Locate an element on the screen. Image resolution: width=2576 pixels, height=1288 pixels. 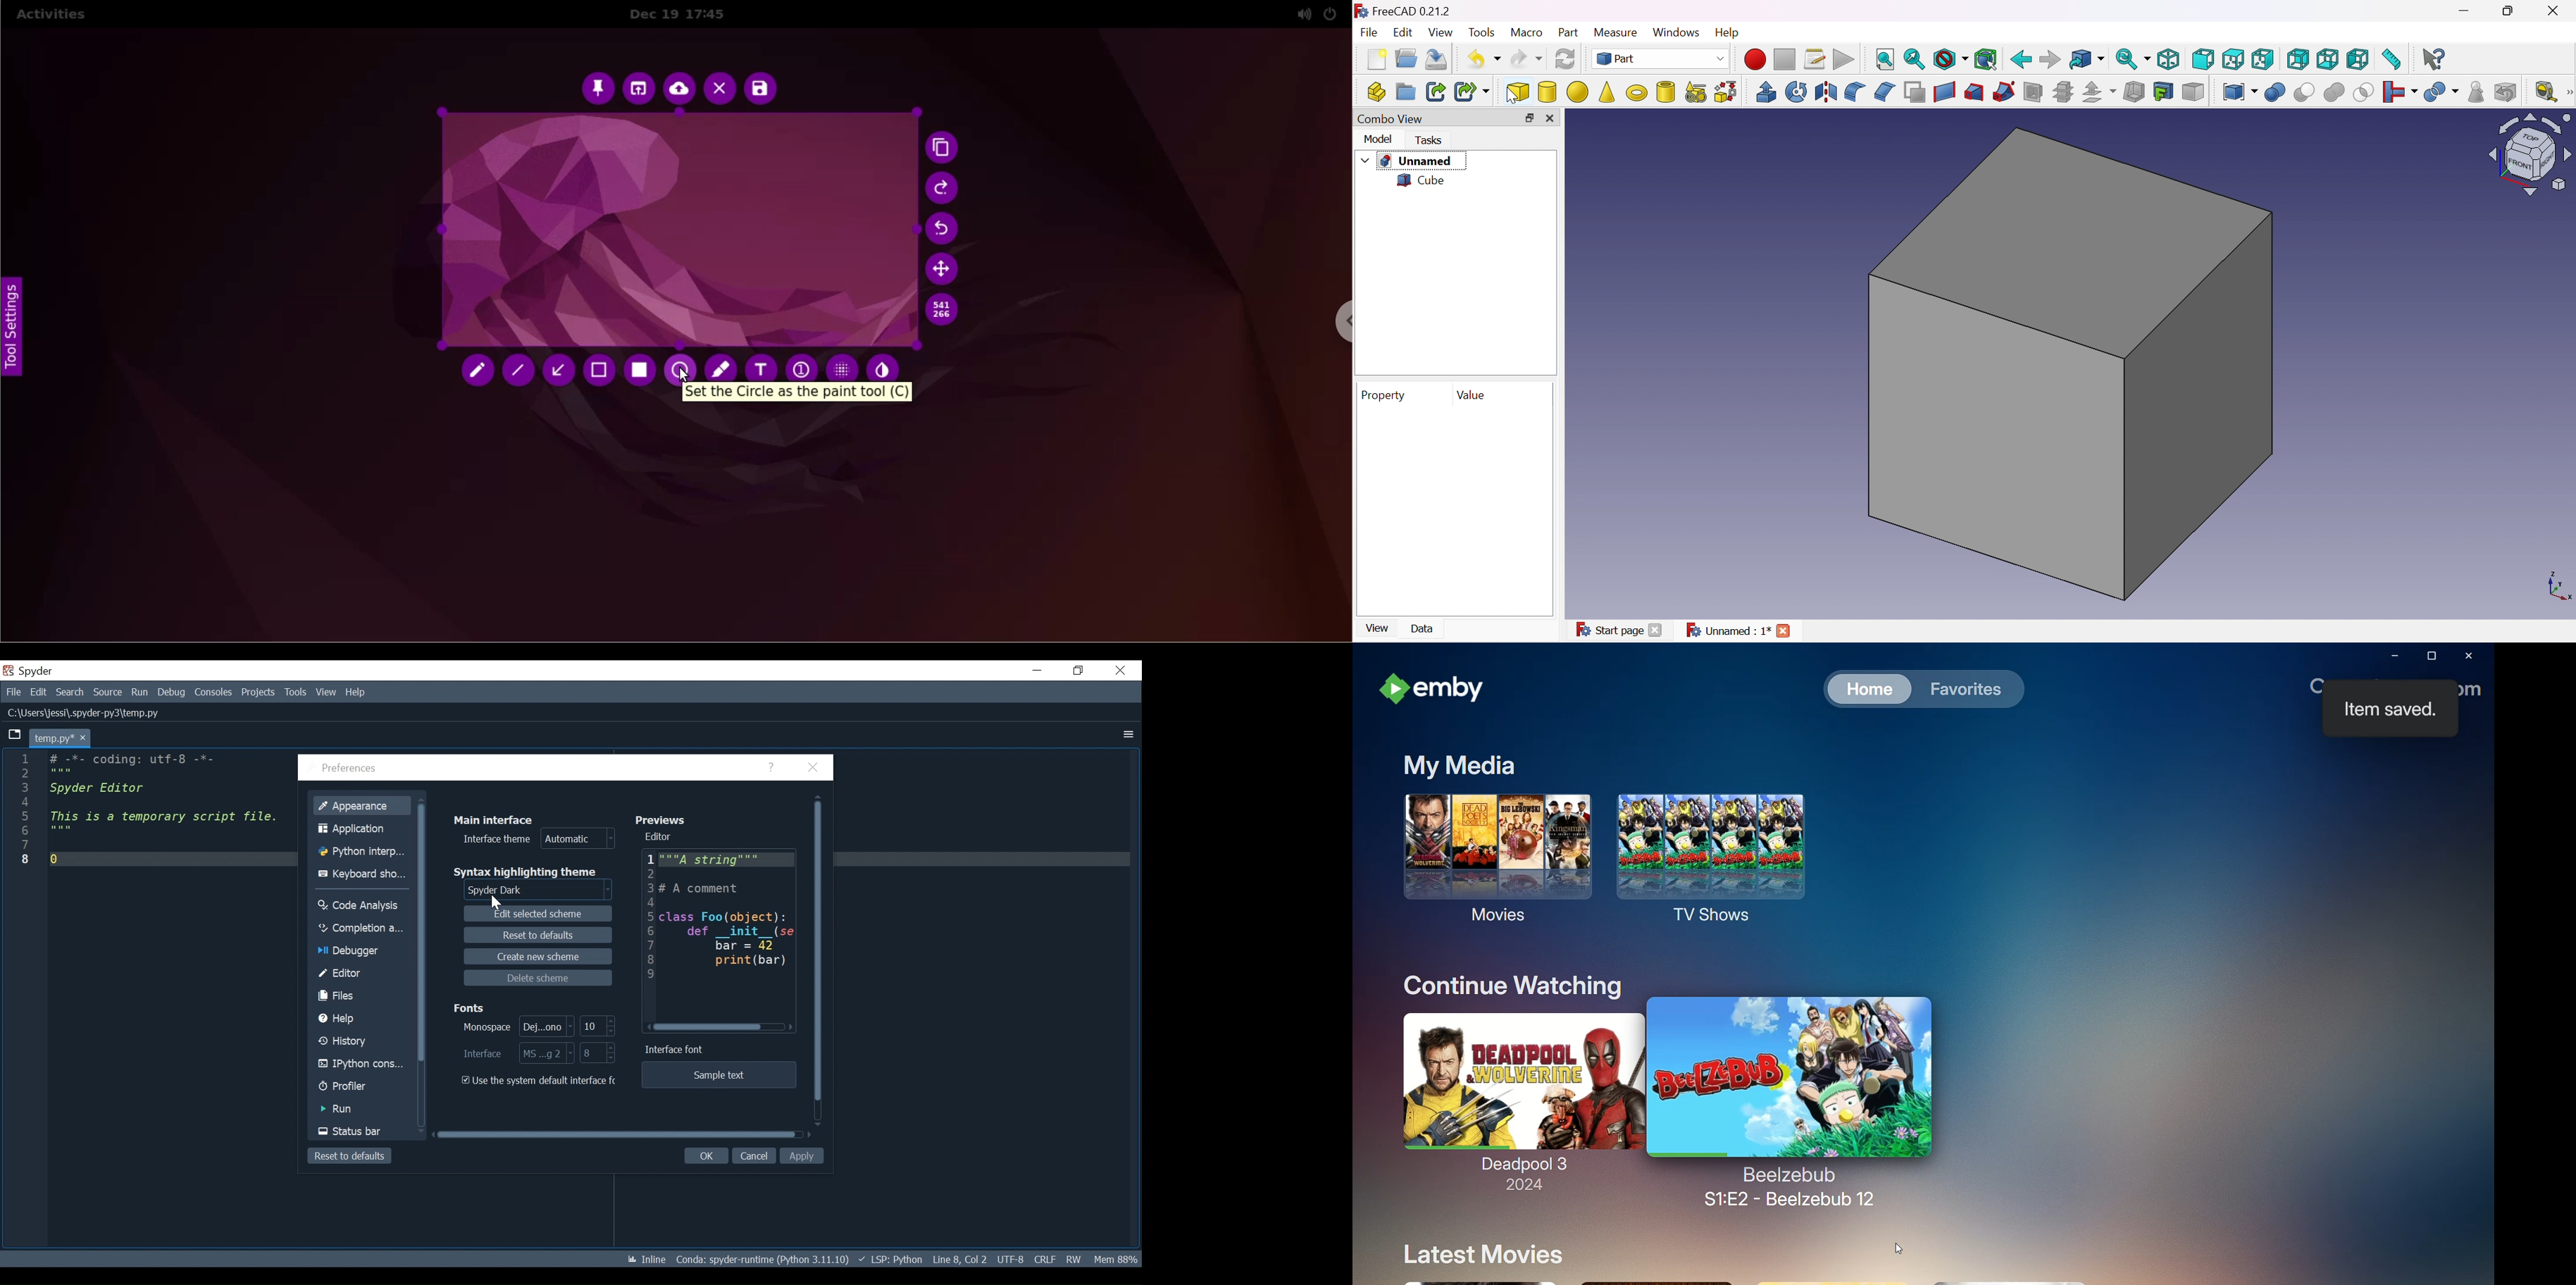
Close is located at coordinates (1549, 117).